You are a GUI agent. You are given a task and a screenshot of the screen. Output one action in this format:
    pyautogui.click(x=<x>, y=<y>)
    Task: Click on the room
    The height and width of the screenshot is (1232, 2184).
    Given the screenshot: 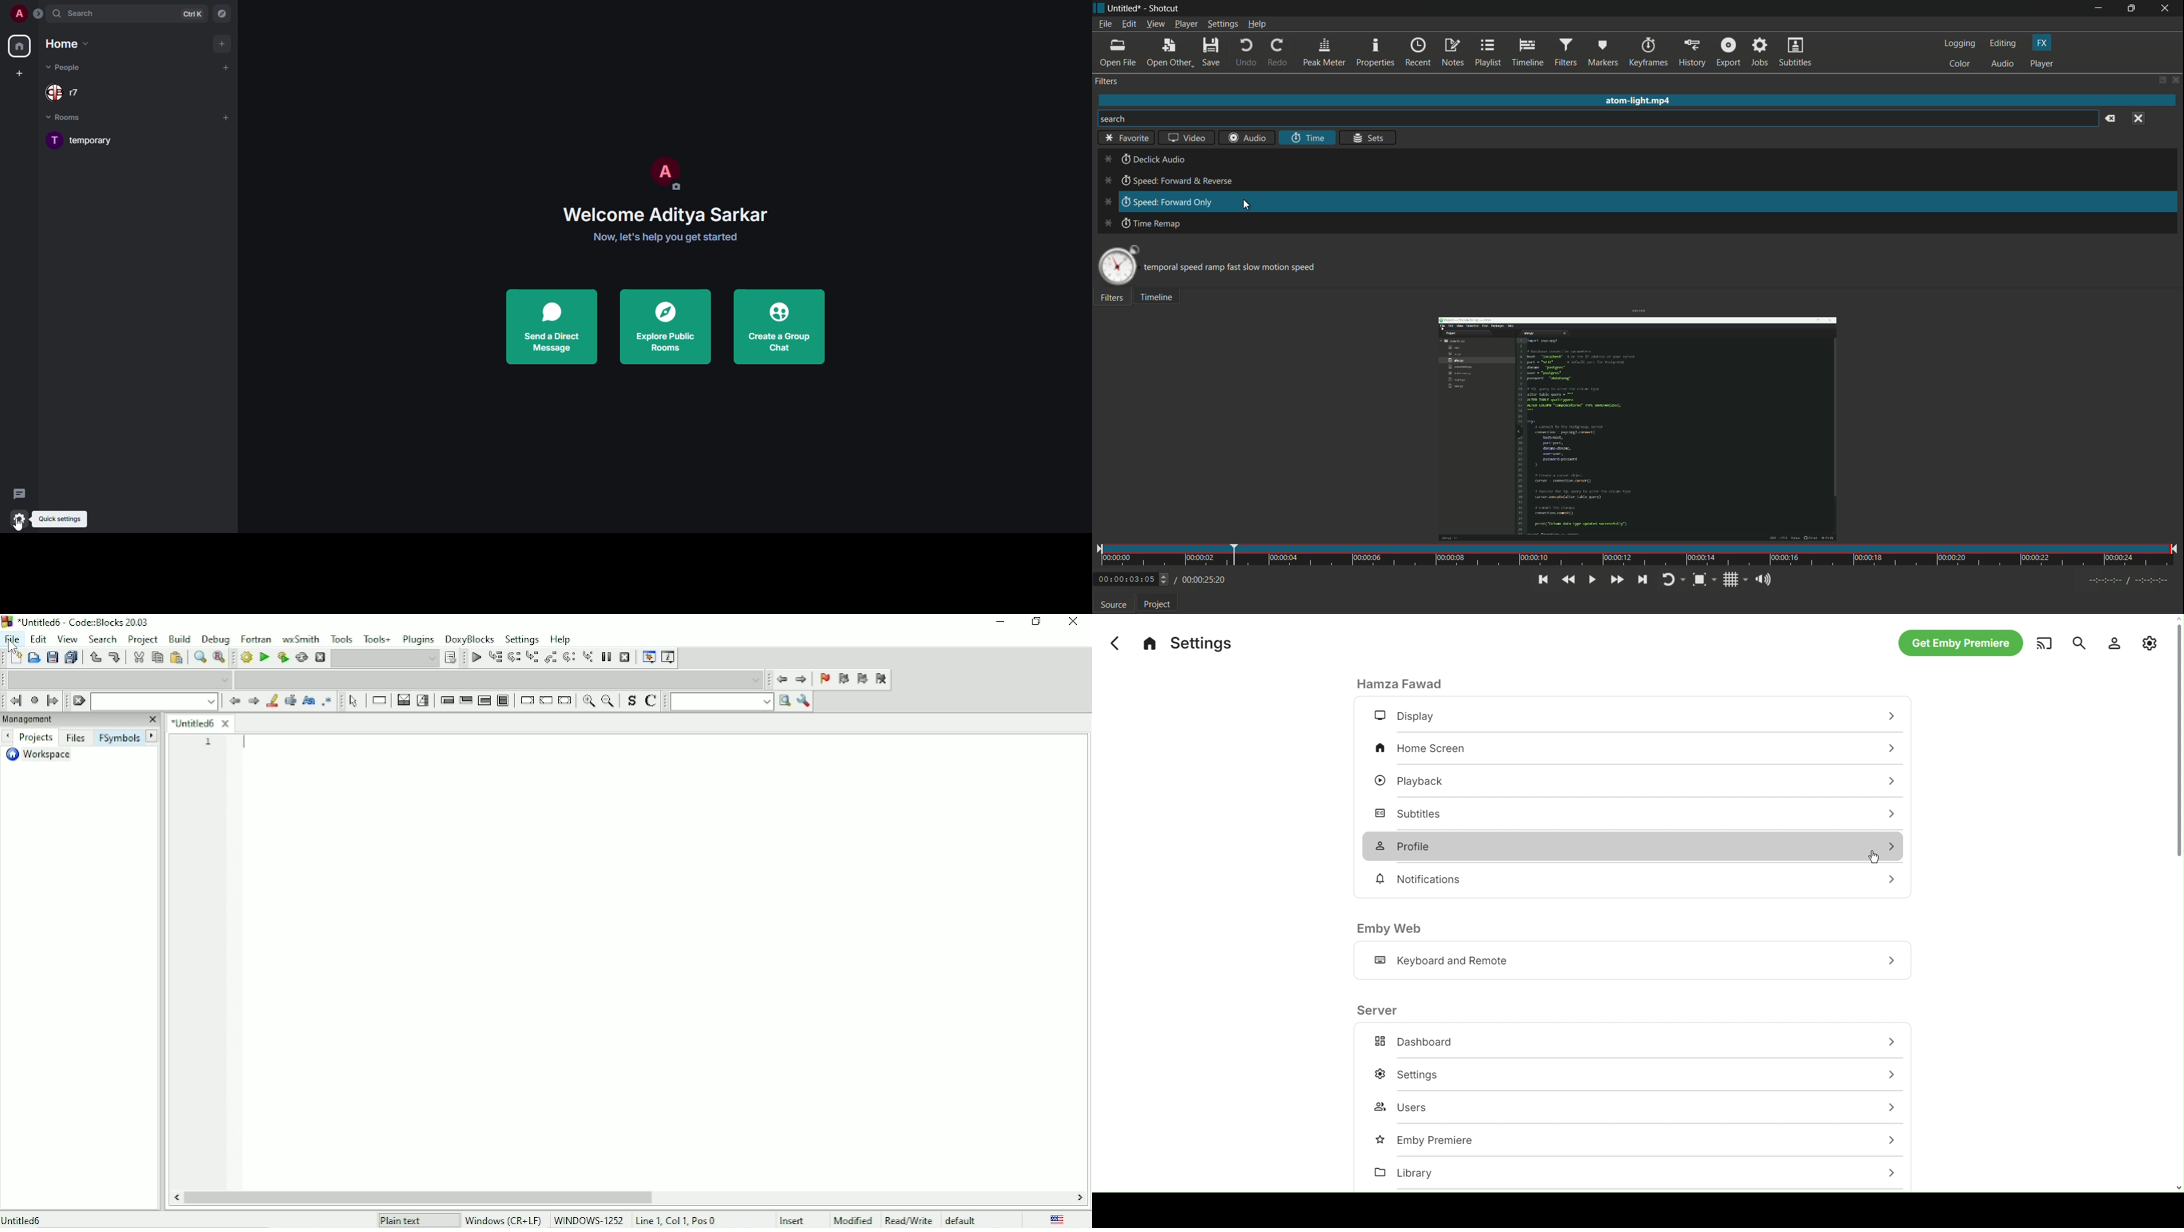 What is the action you would take?
    pyautogui.click(x=84, y=140)
    